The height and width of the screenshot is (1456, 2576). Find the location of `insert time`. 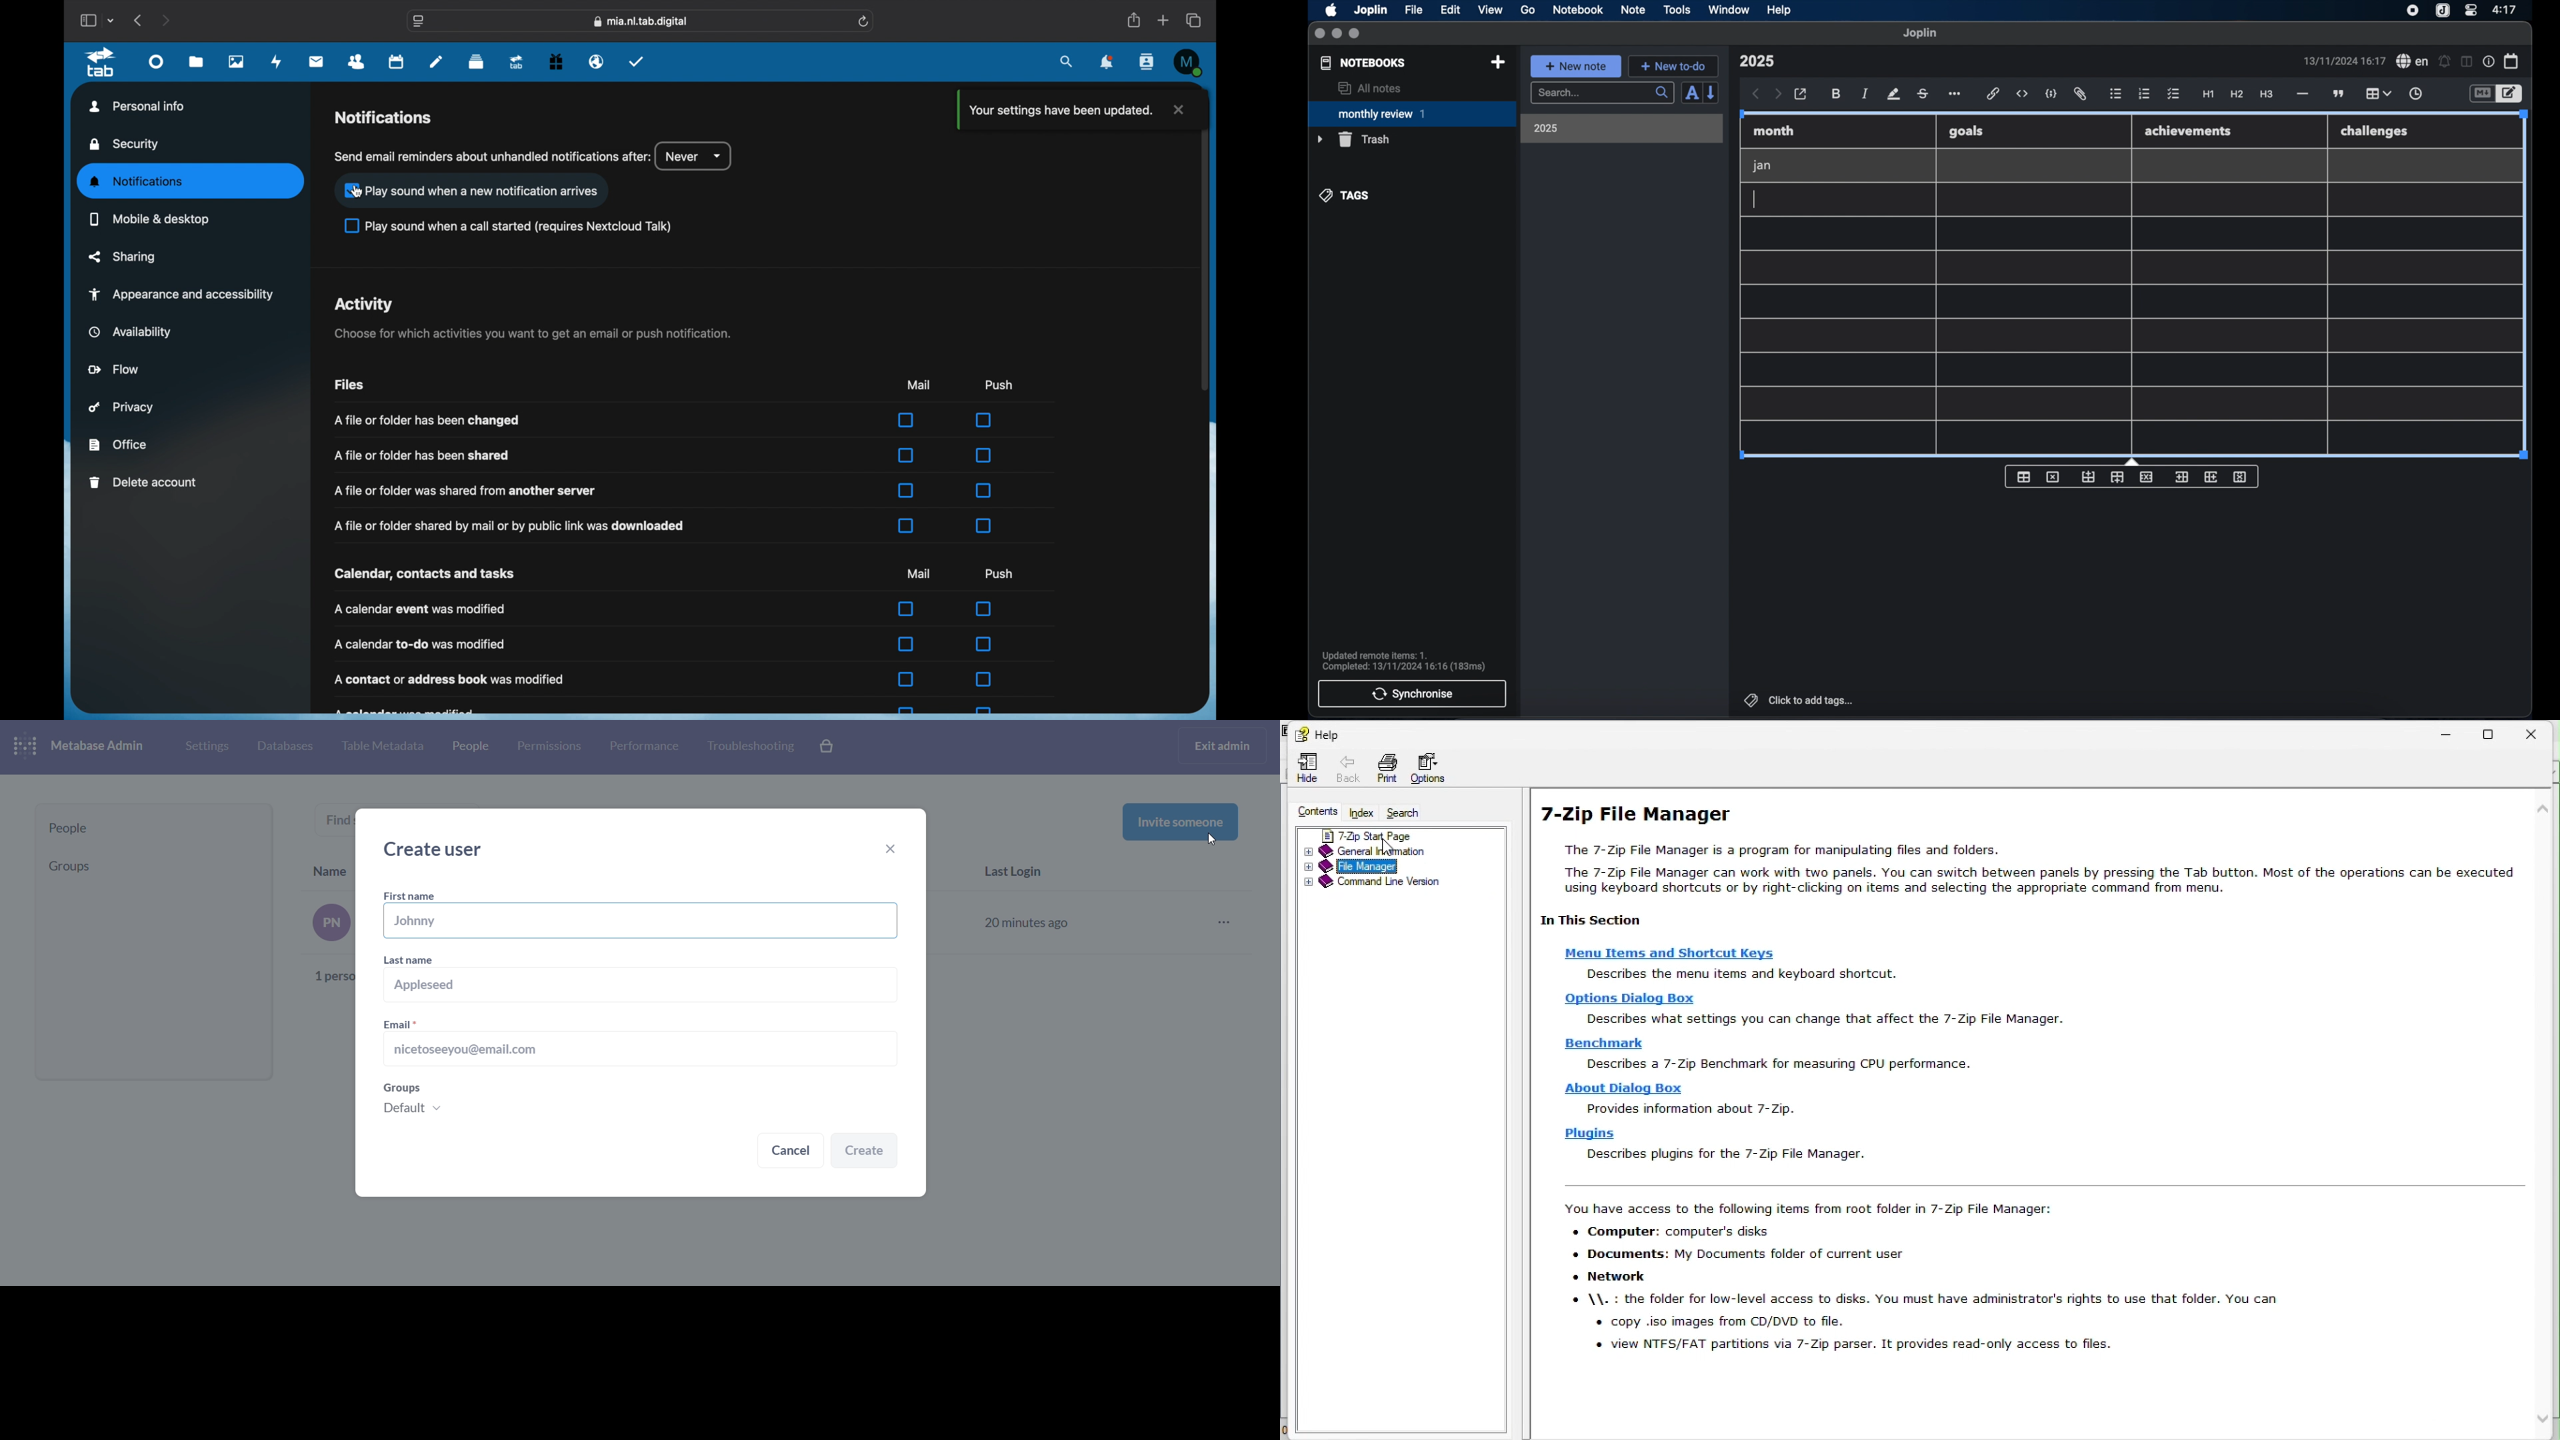

insert time is located at coordinates (2415, 94).